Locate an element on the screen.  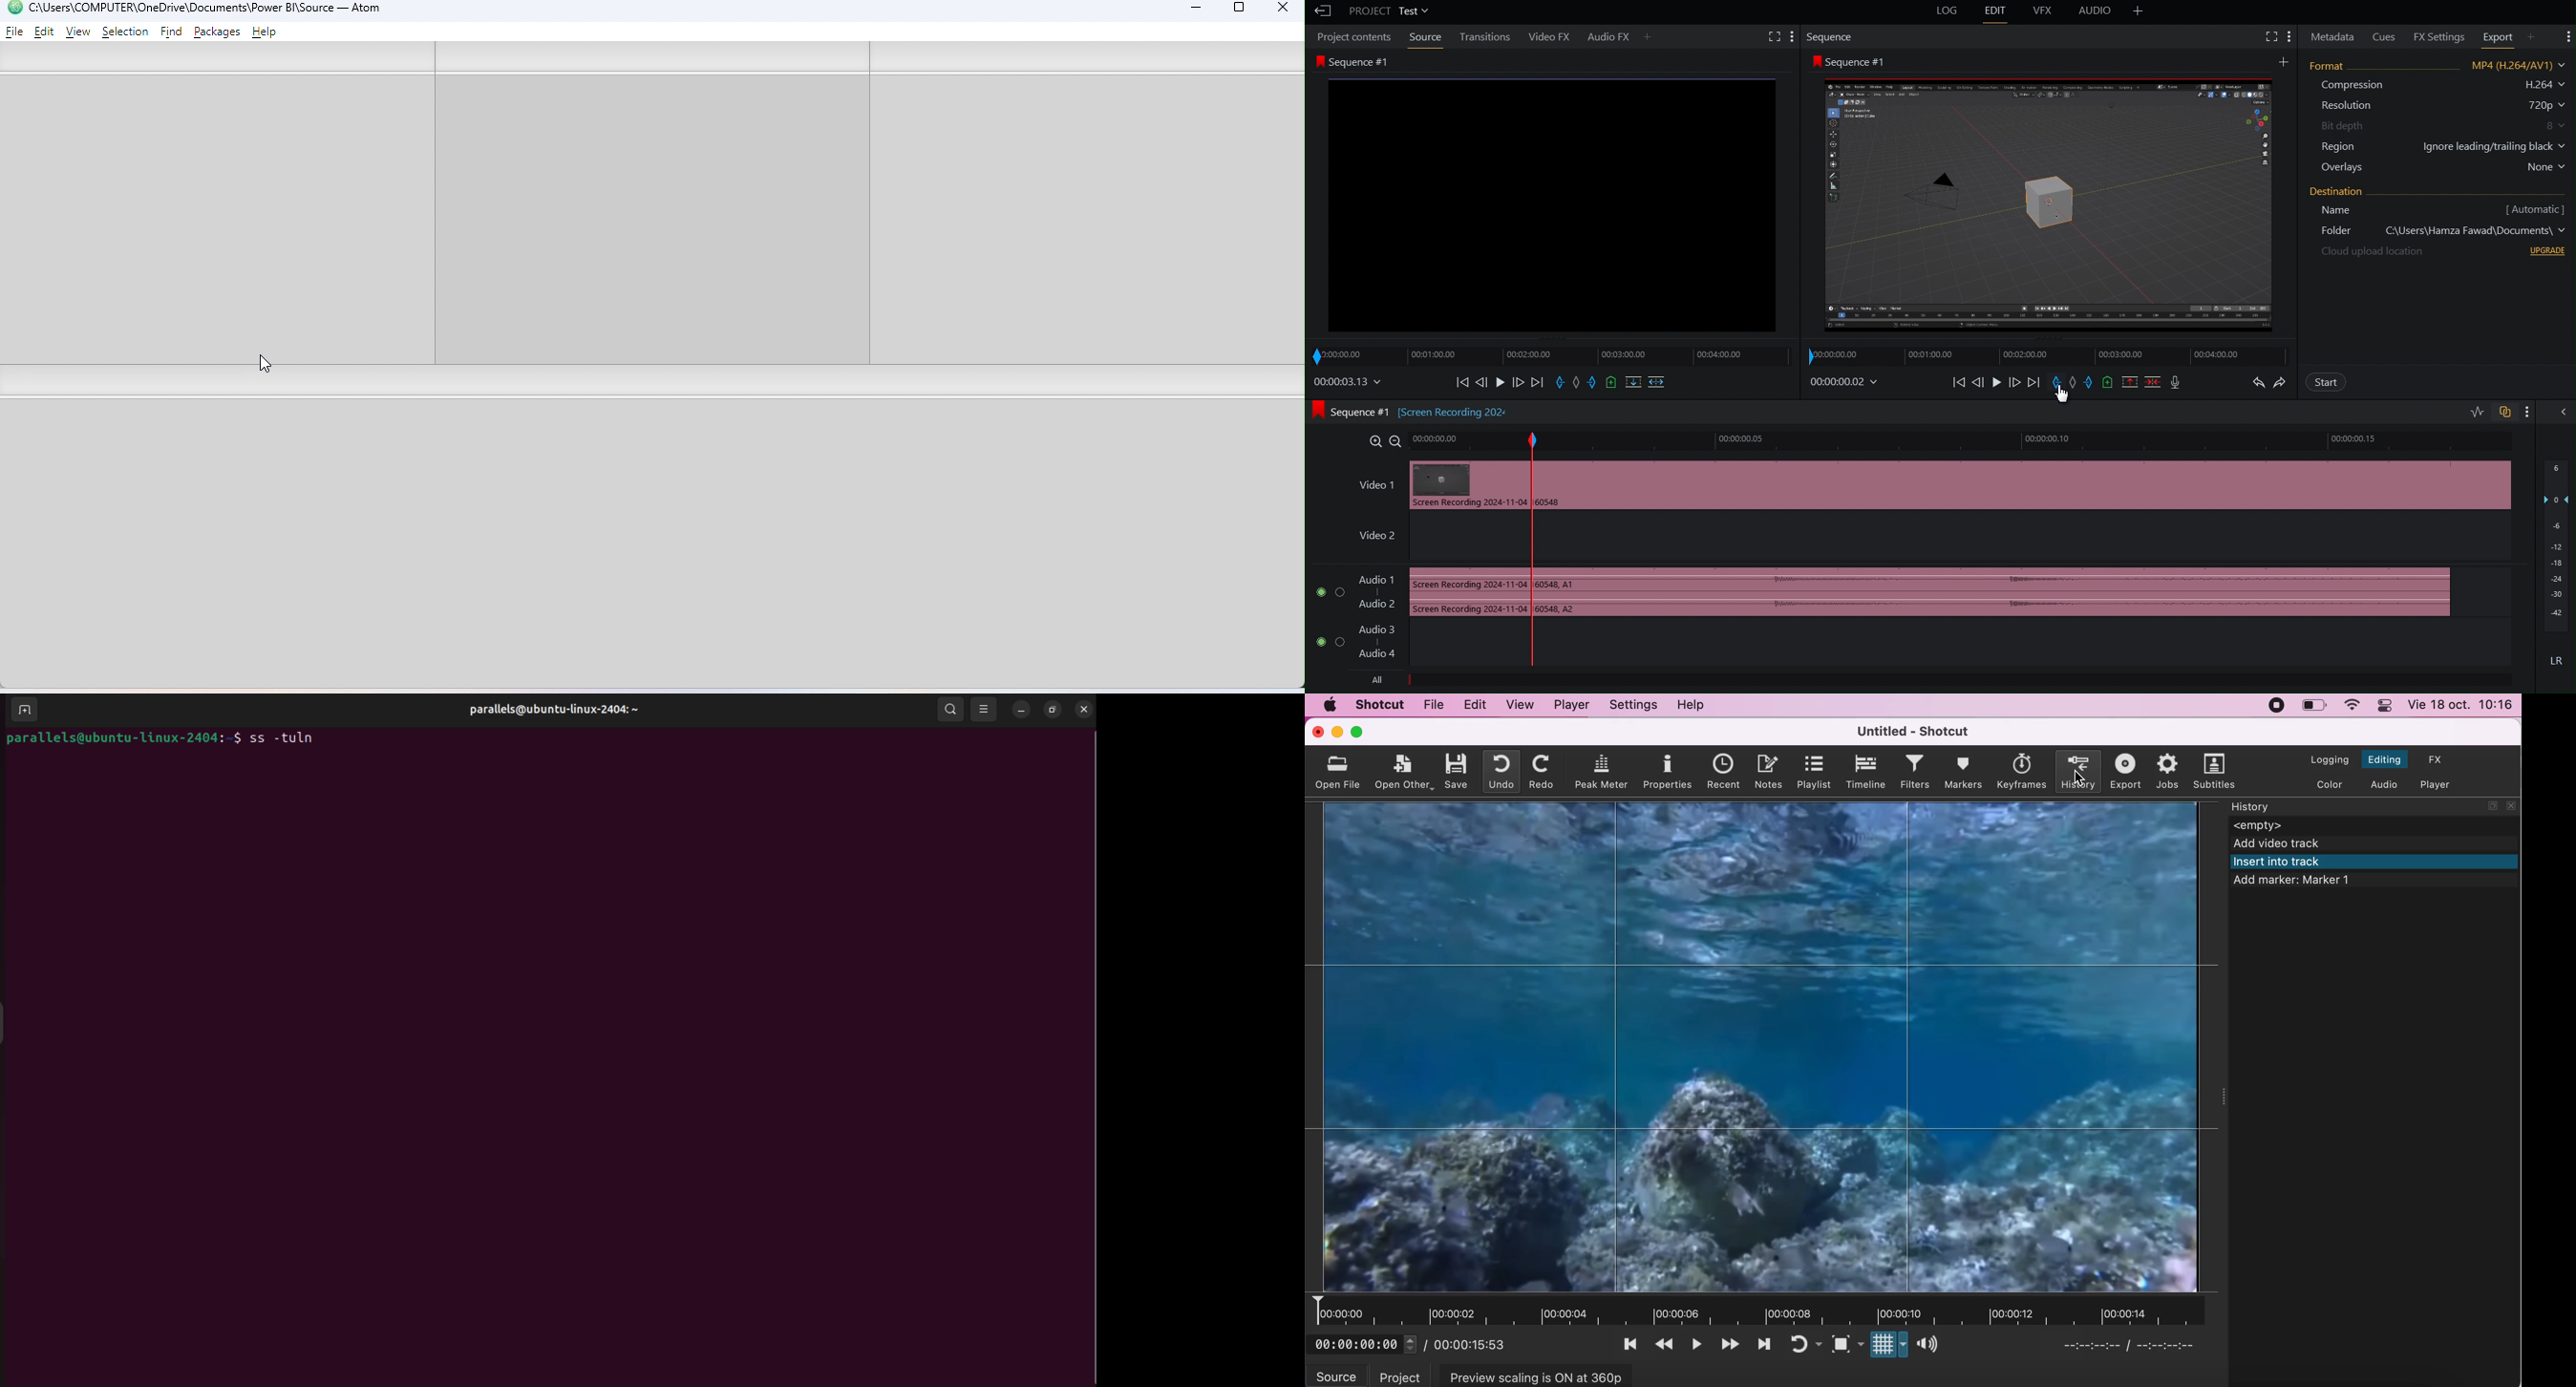
Audio Levels is located at coordinates (2554, 569).